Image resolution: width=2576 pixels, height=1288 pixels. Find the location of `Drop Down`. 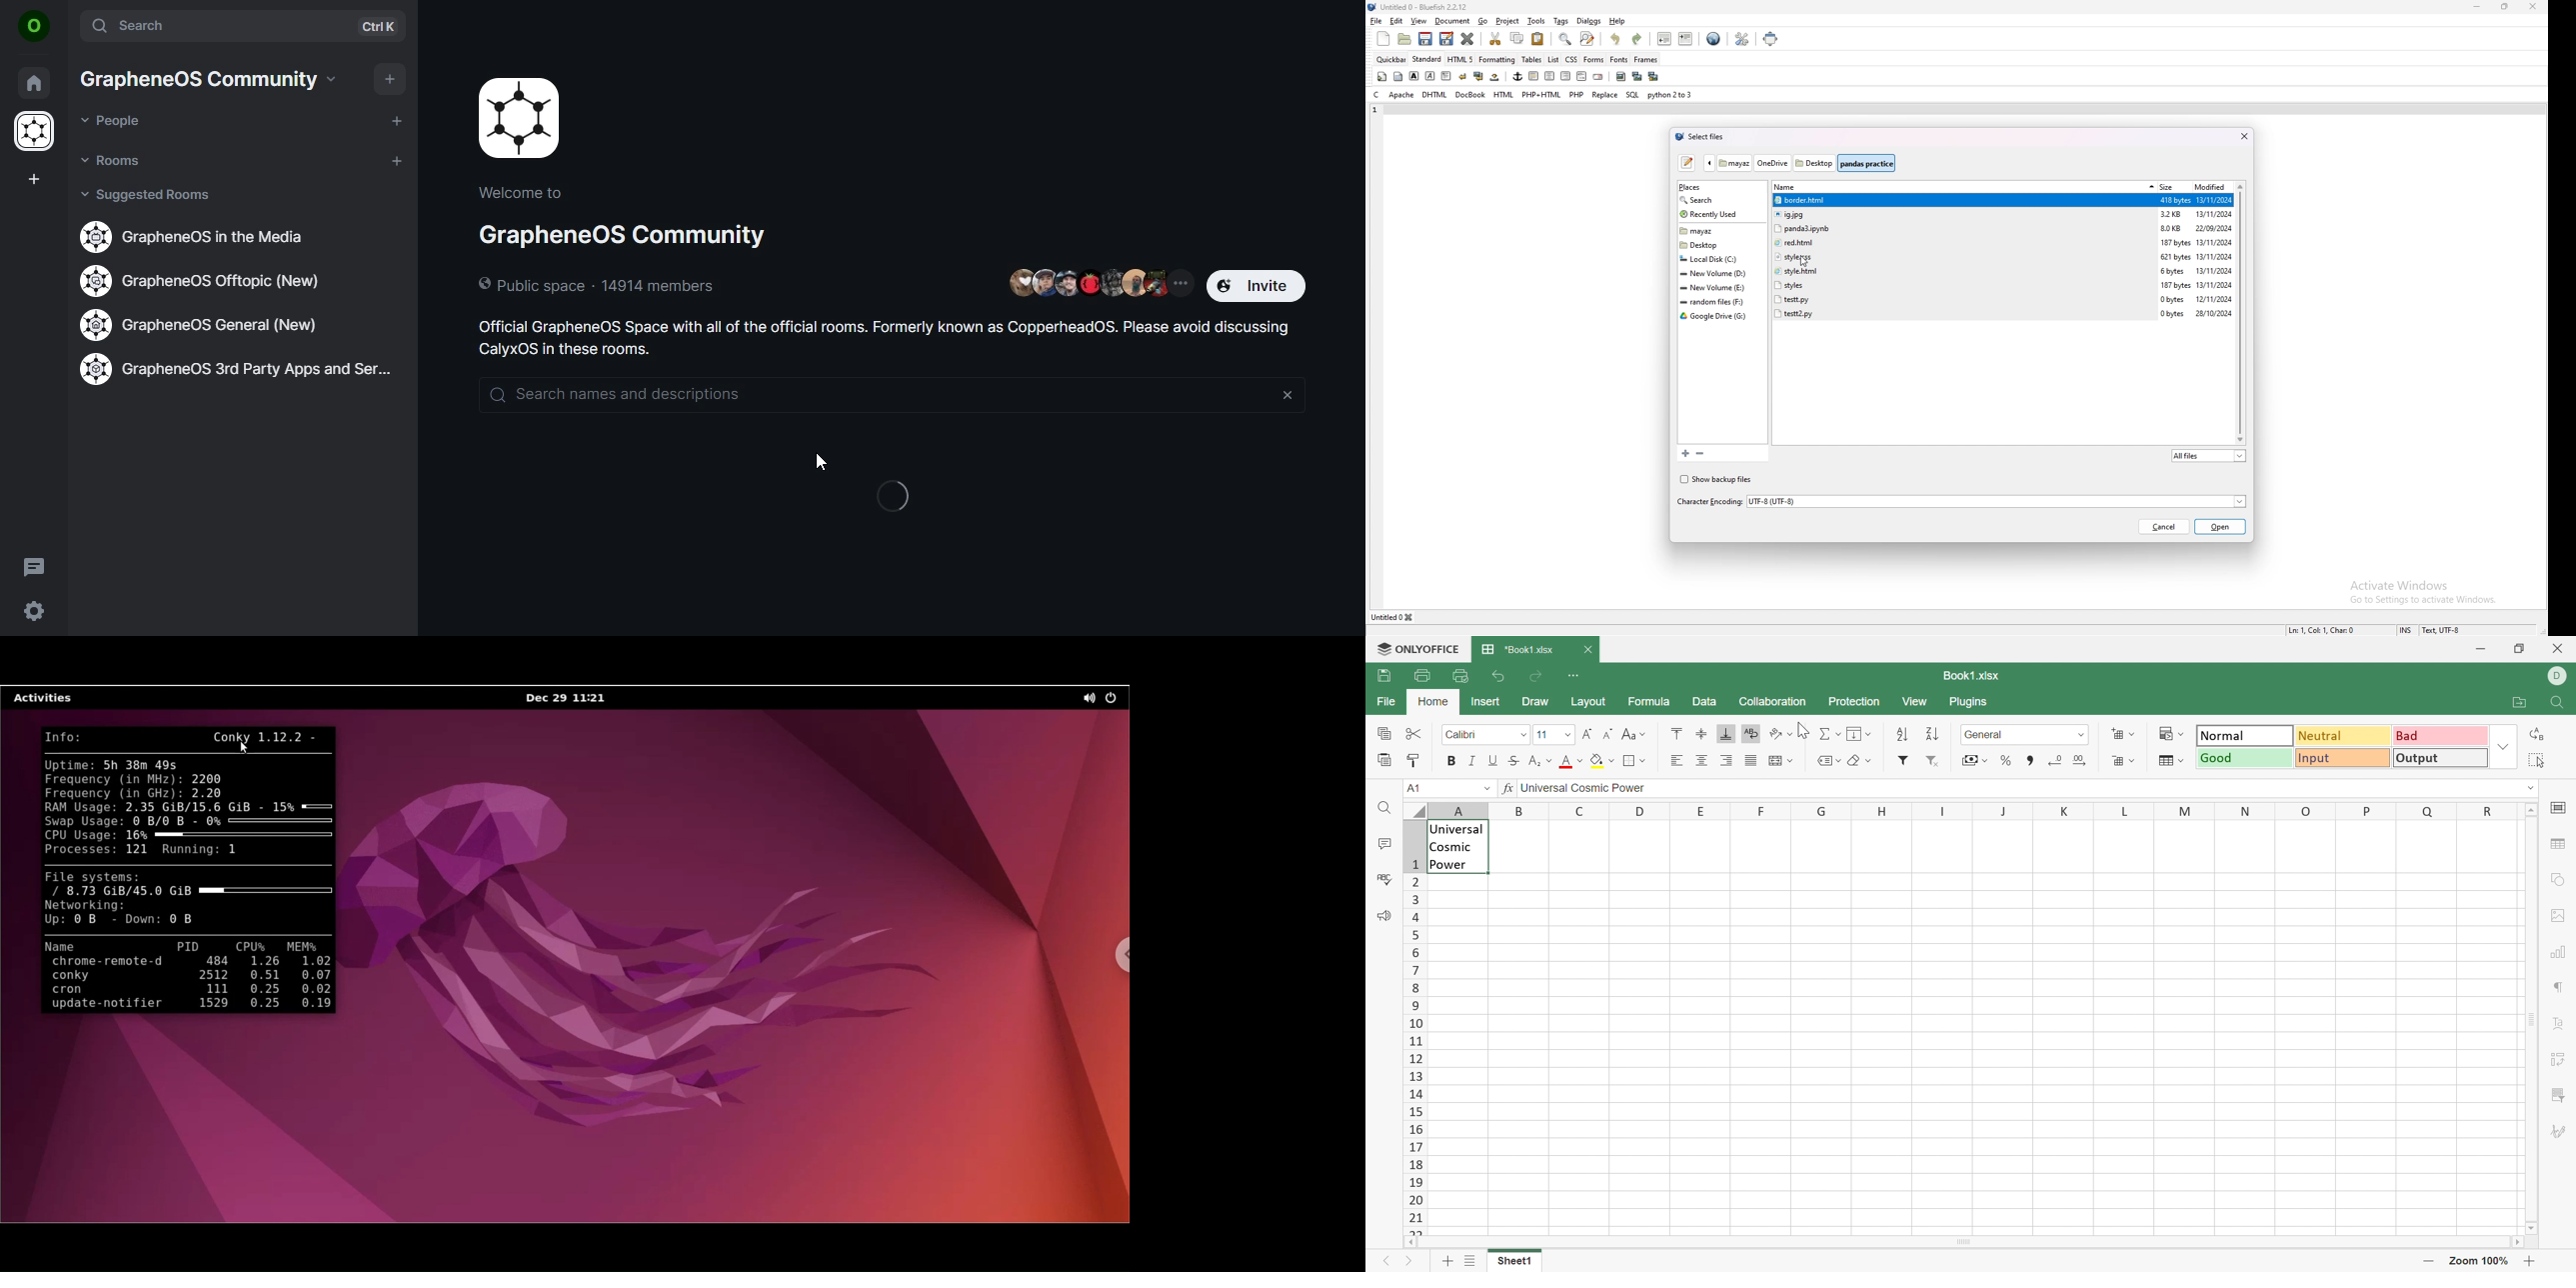

Drop Down is located at coordinates (2080, 737).